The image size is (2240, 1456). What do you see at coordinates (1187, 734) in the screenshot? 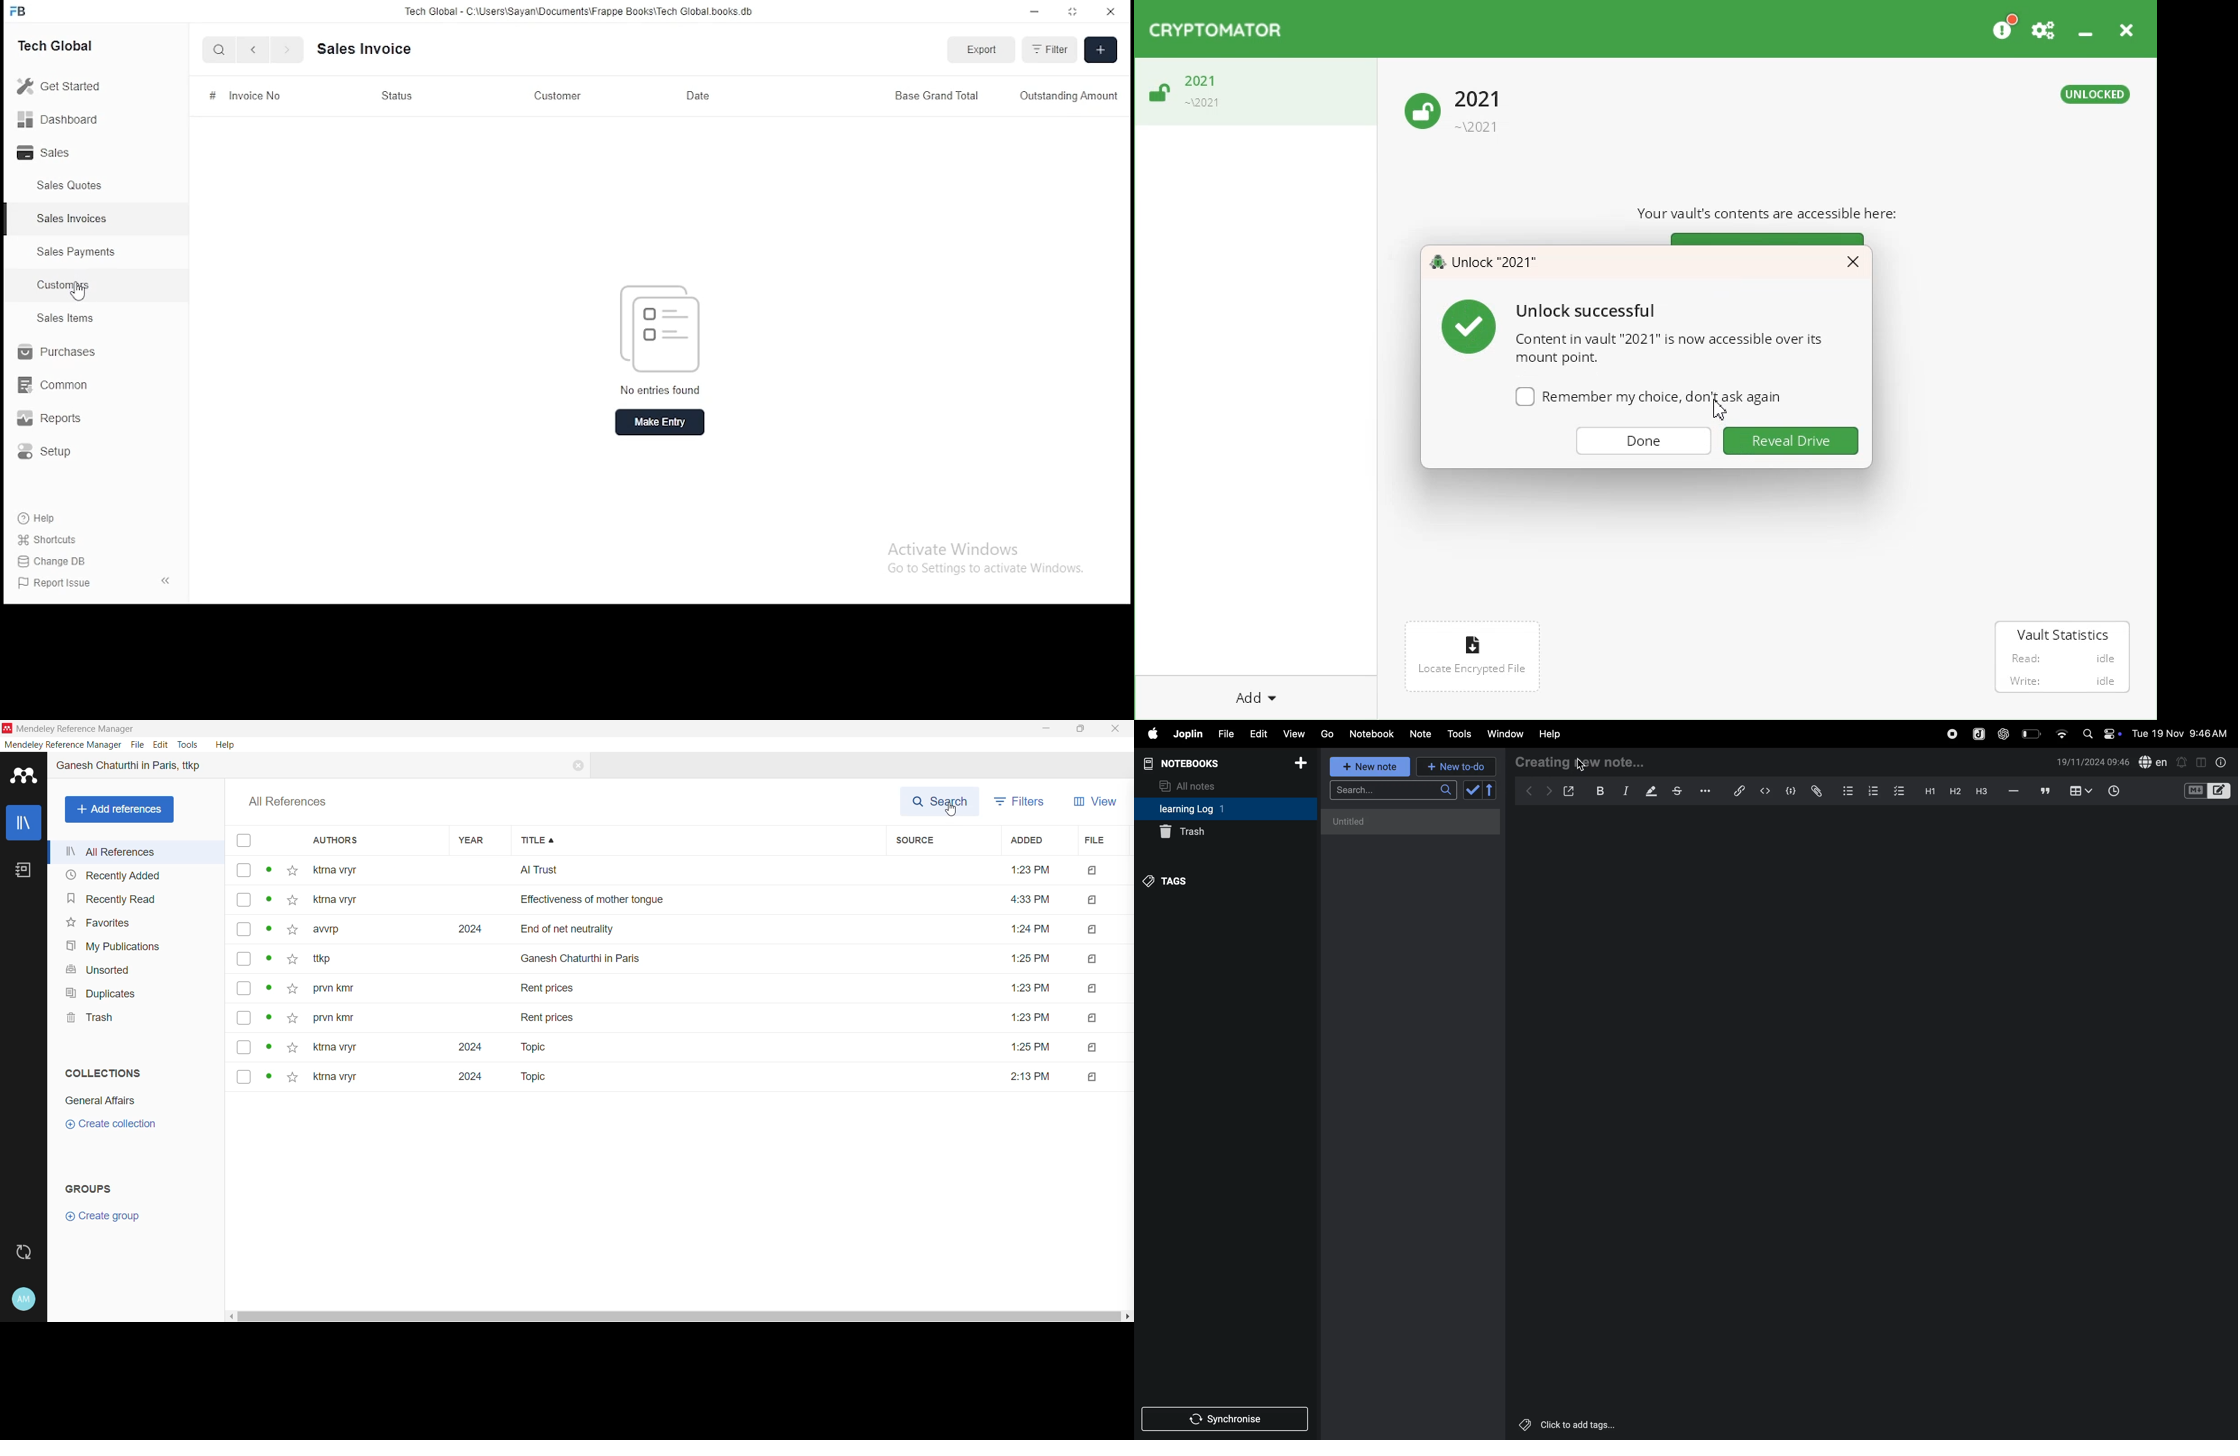
I see `joplin` at bounding box center [1187, 734].